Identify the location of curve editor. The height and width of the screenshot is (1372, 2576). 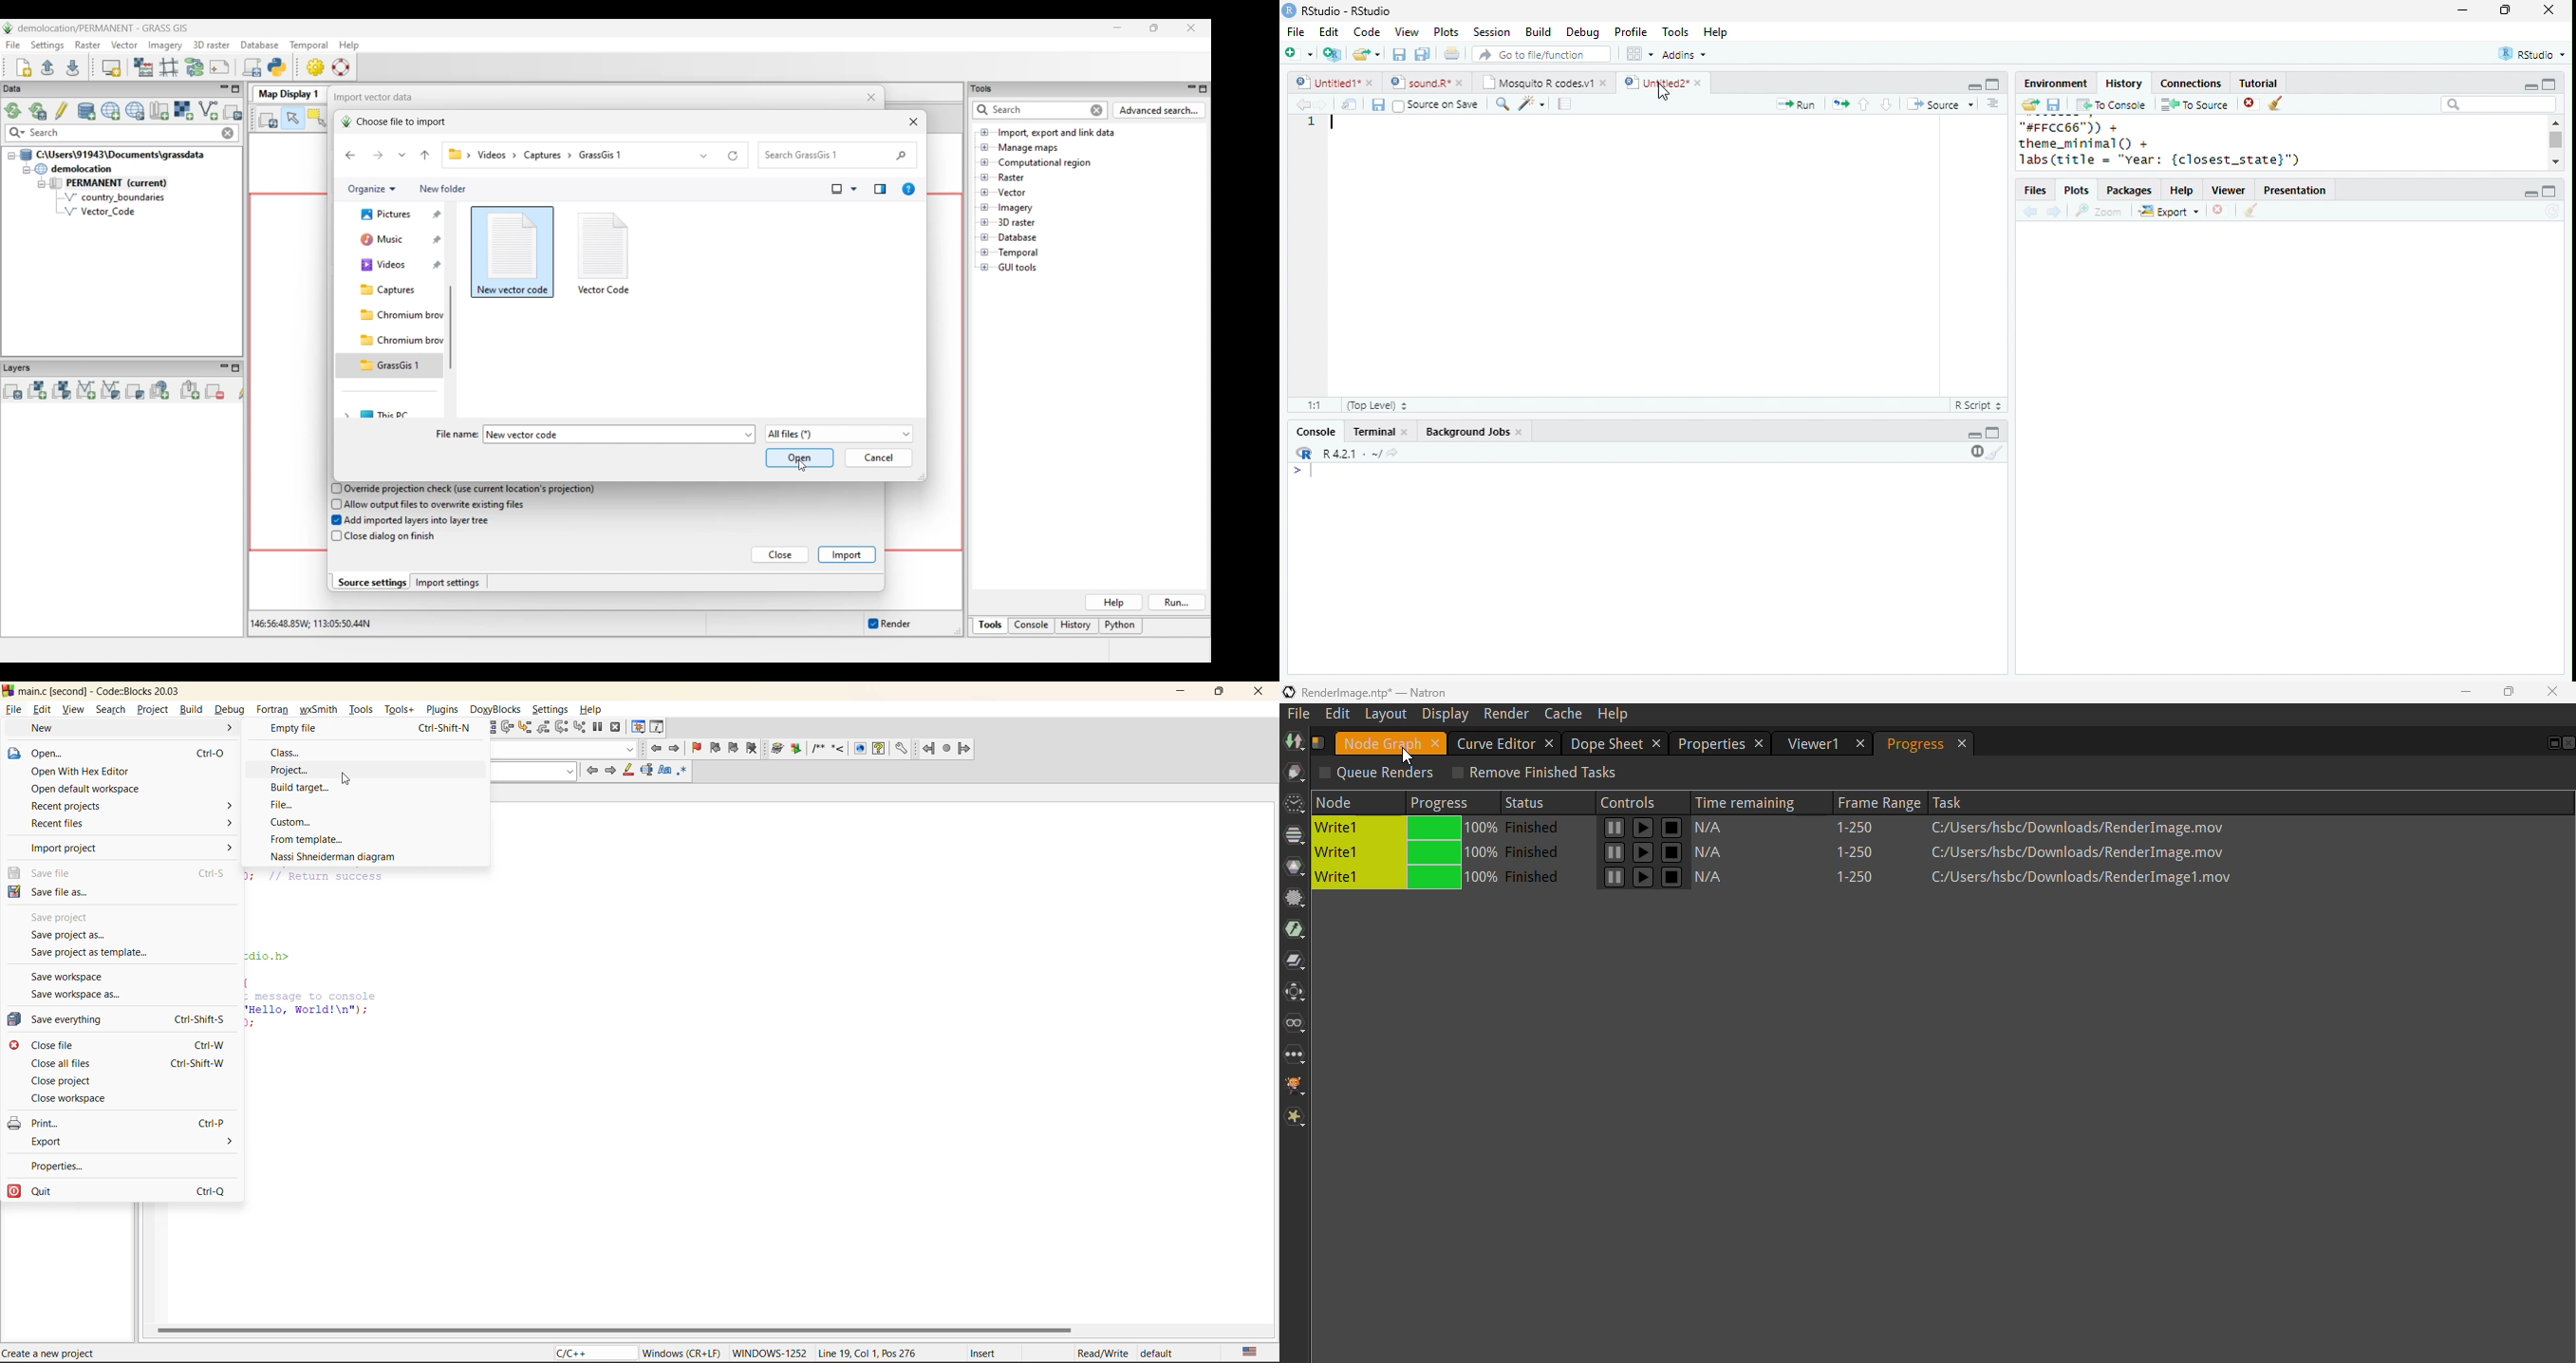
(1495, 742).